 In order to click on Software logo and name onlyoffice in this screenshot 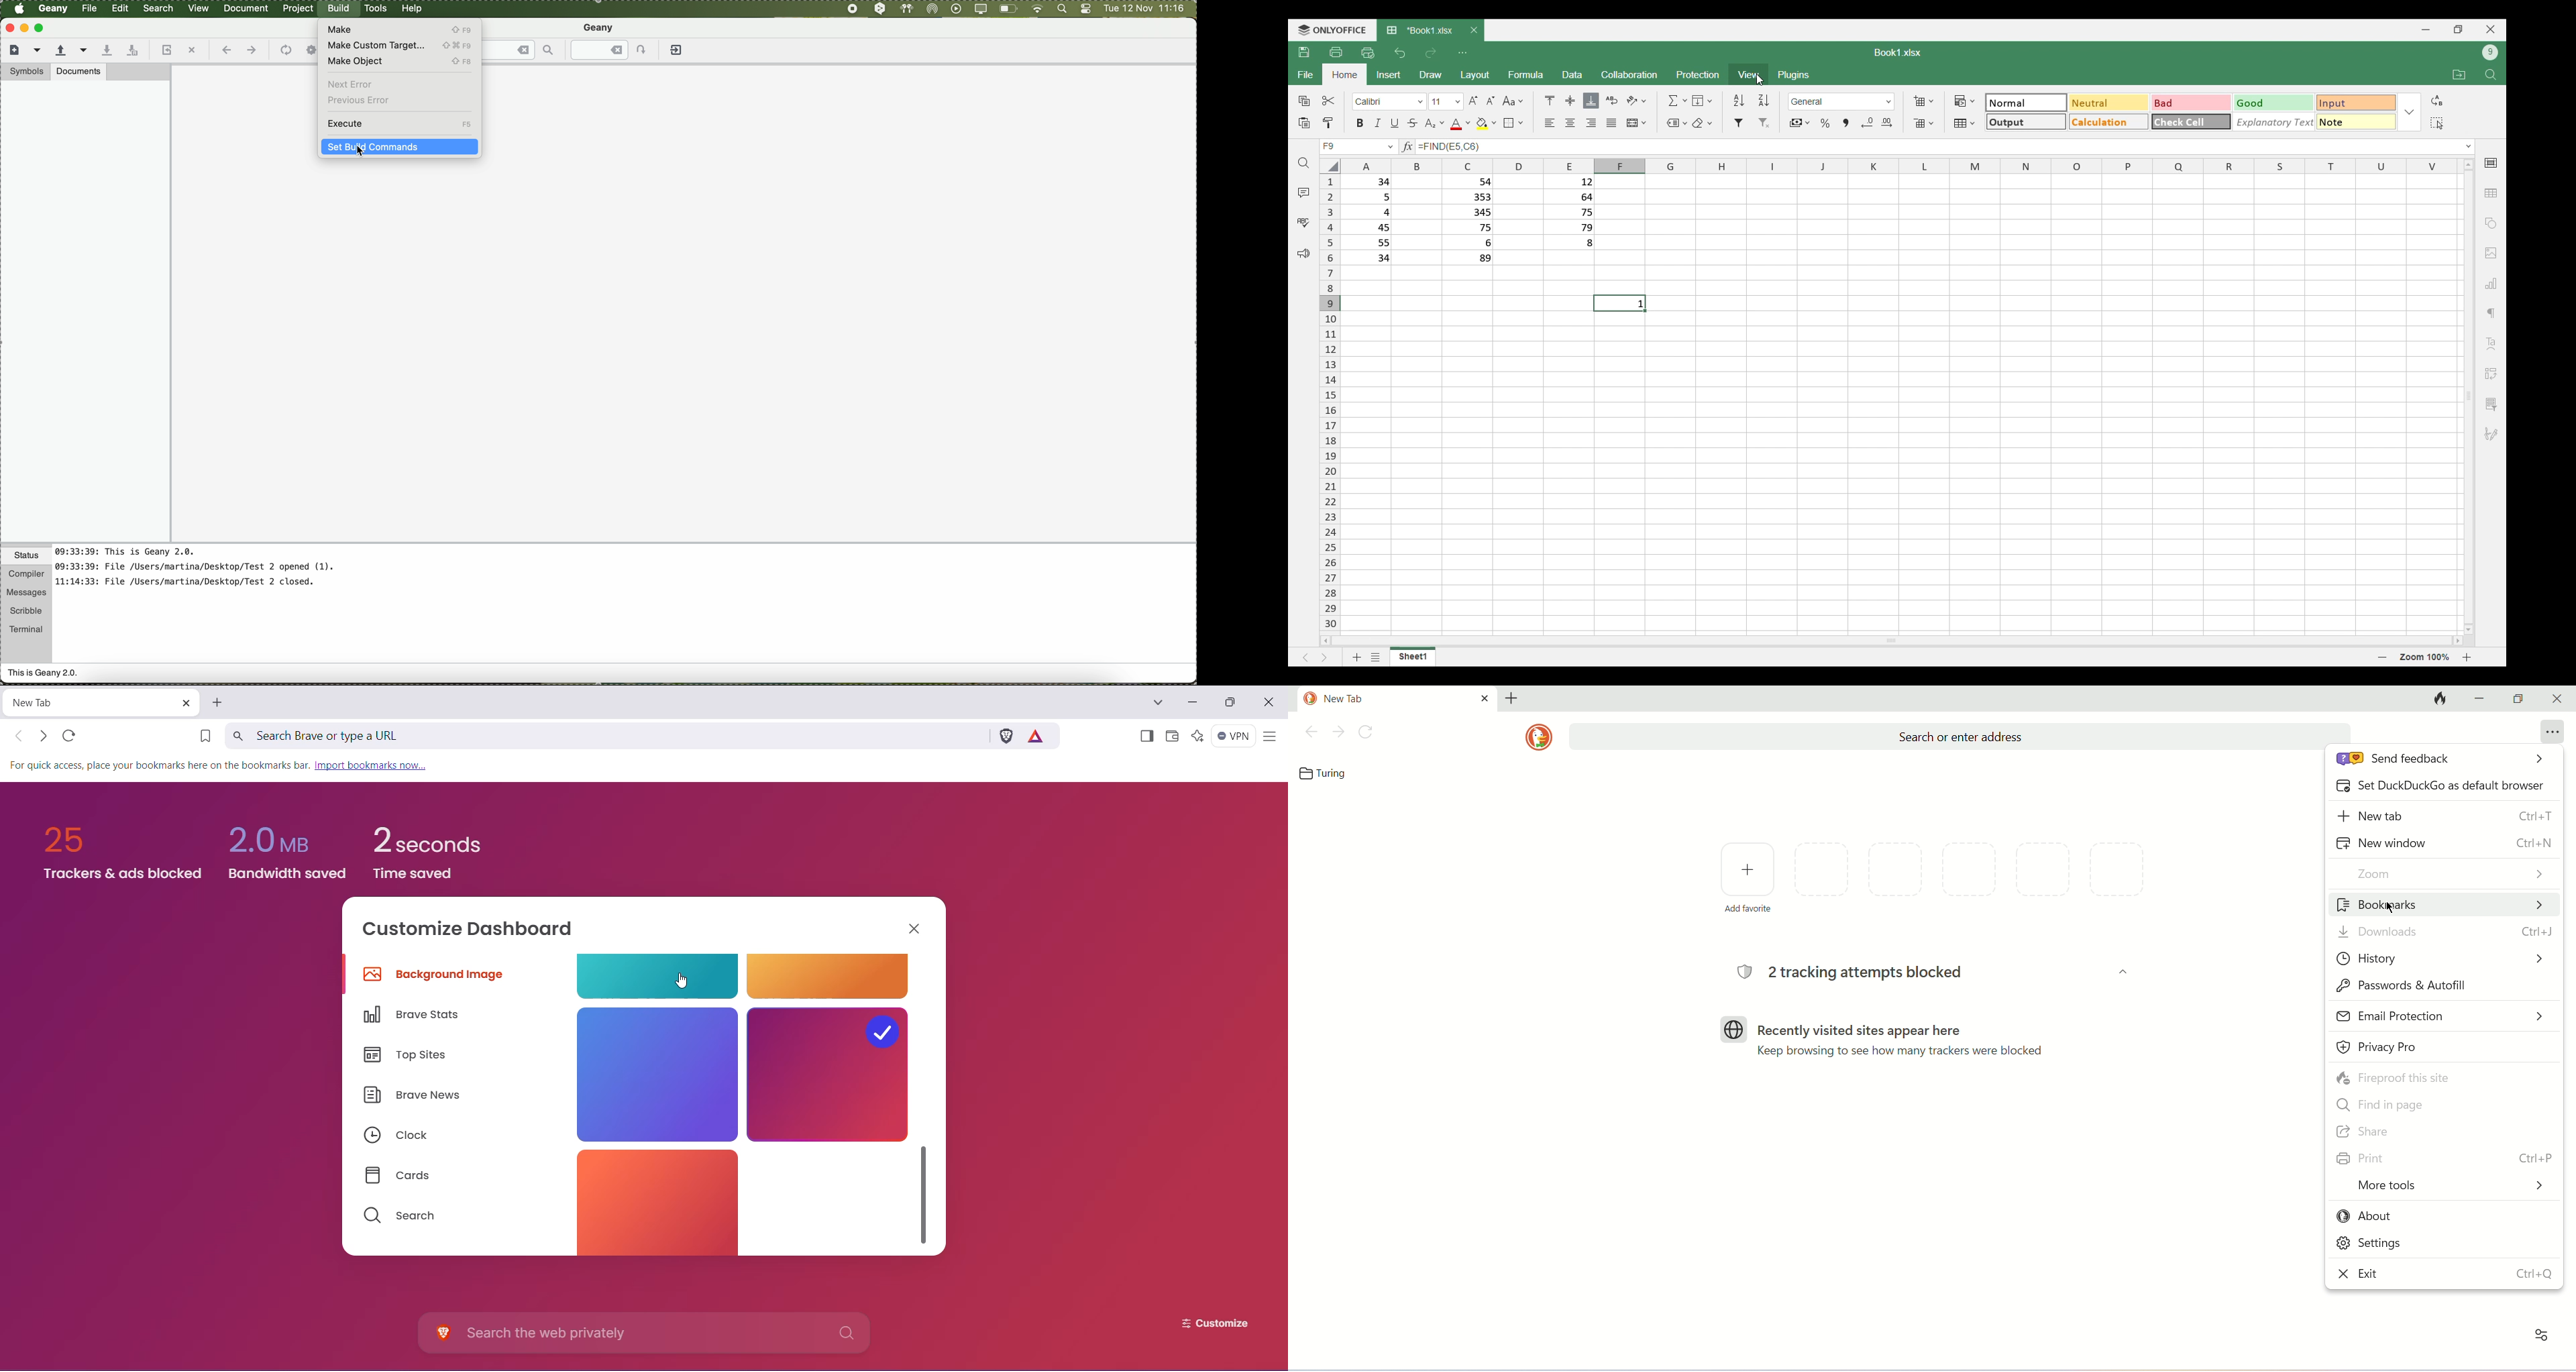, I will do `click(1332, 30)`.